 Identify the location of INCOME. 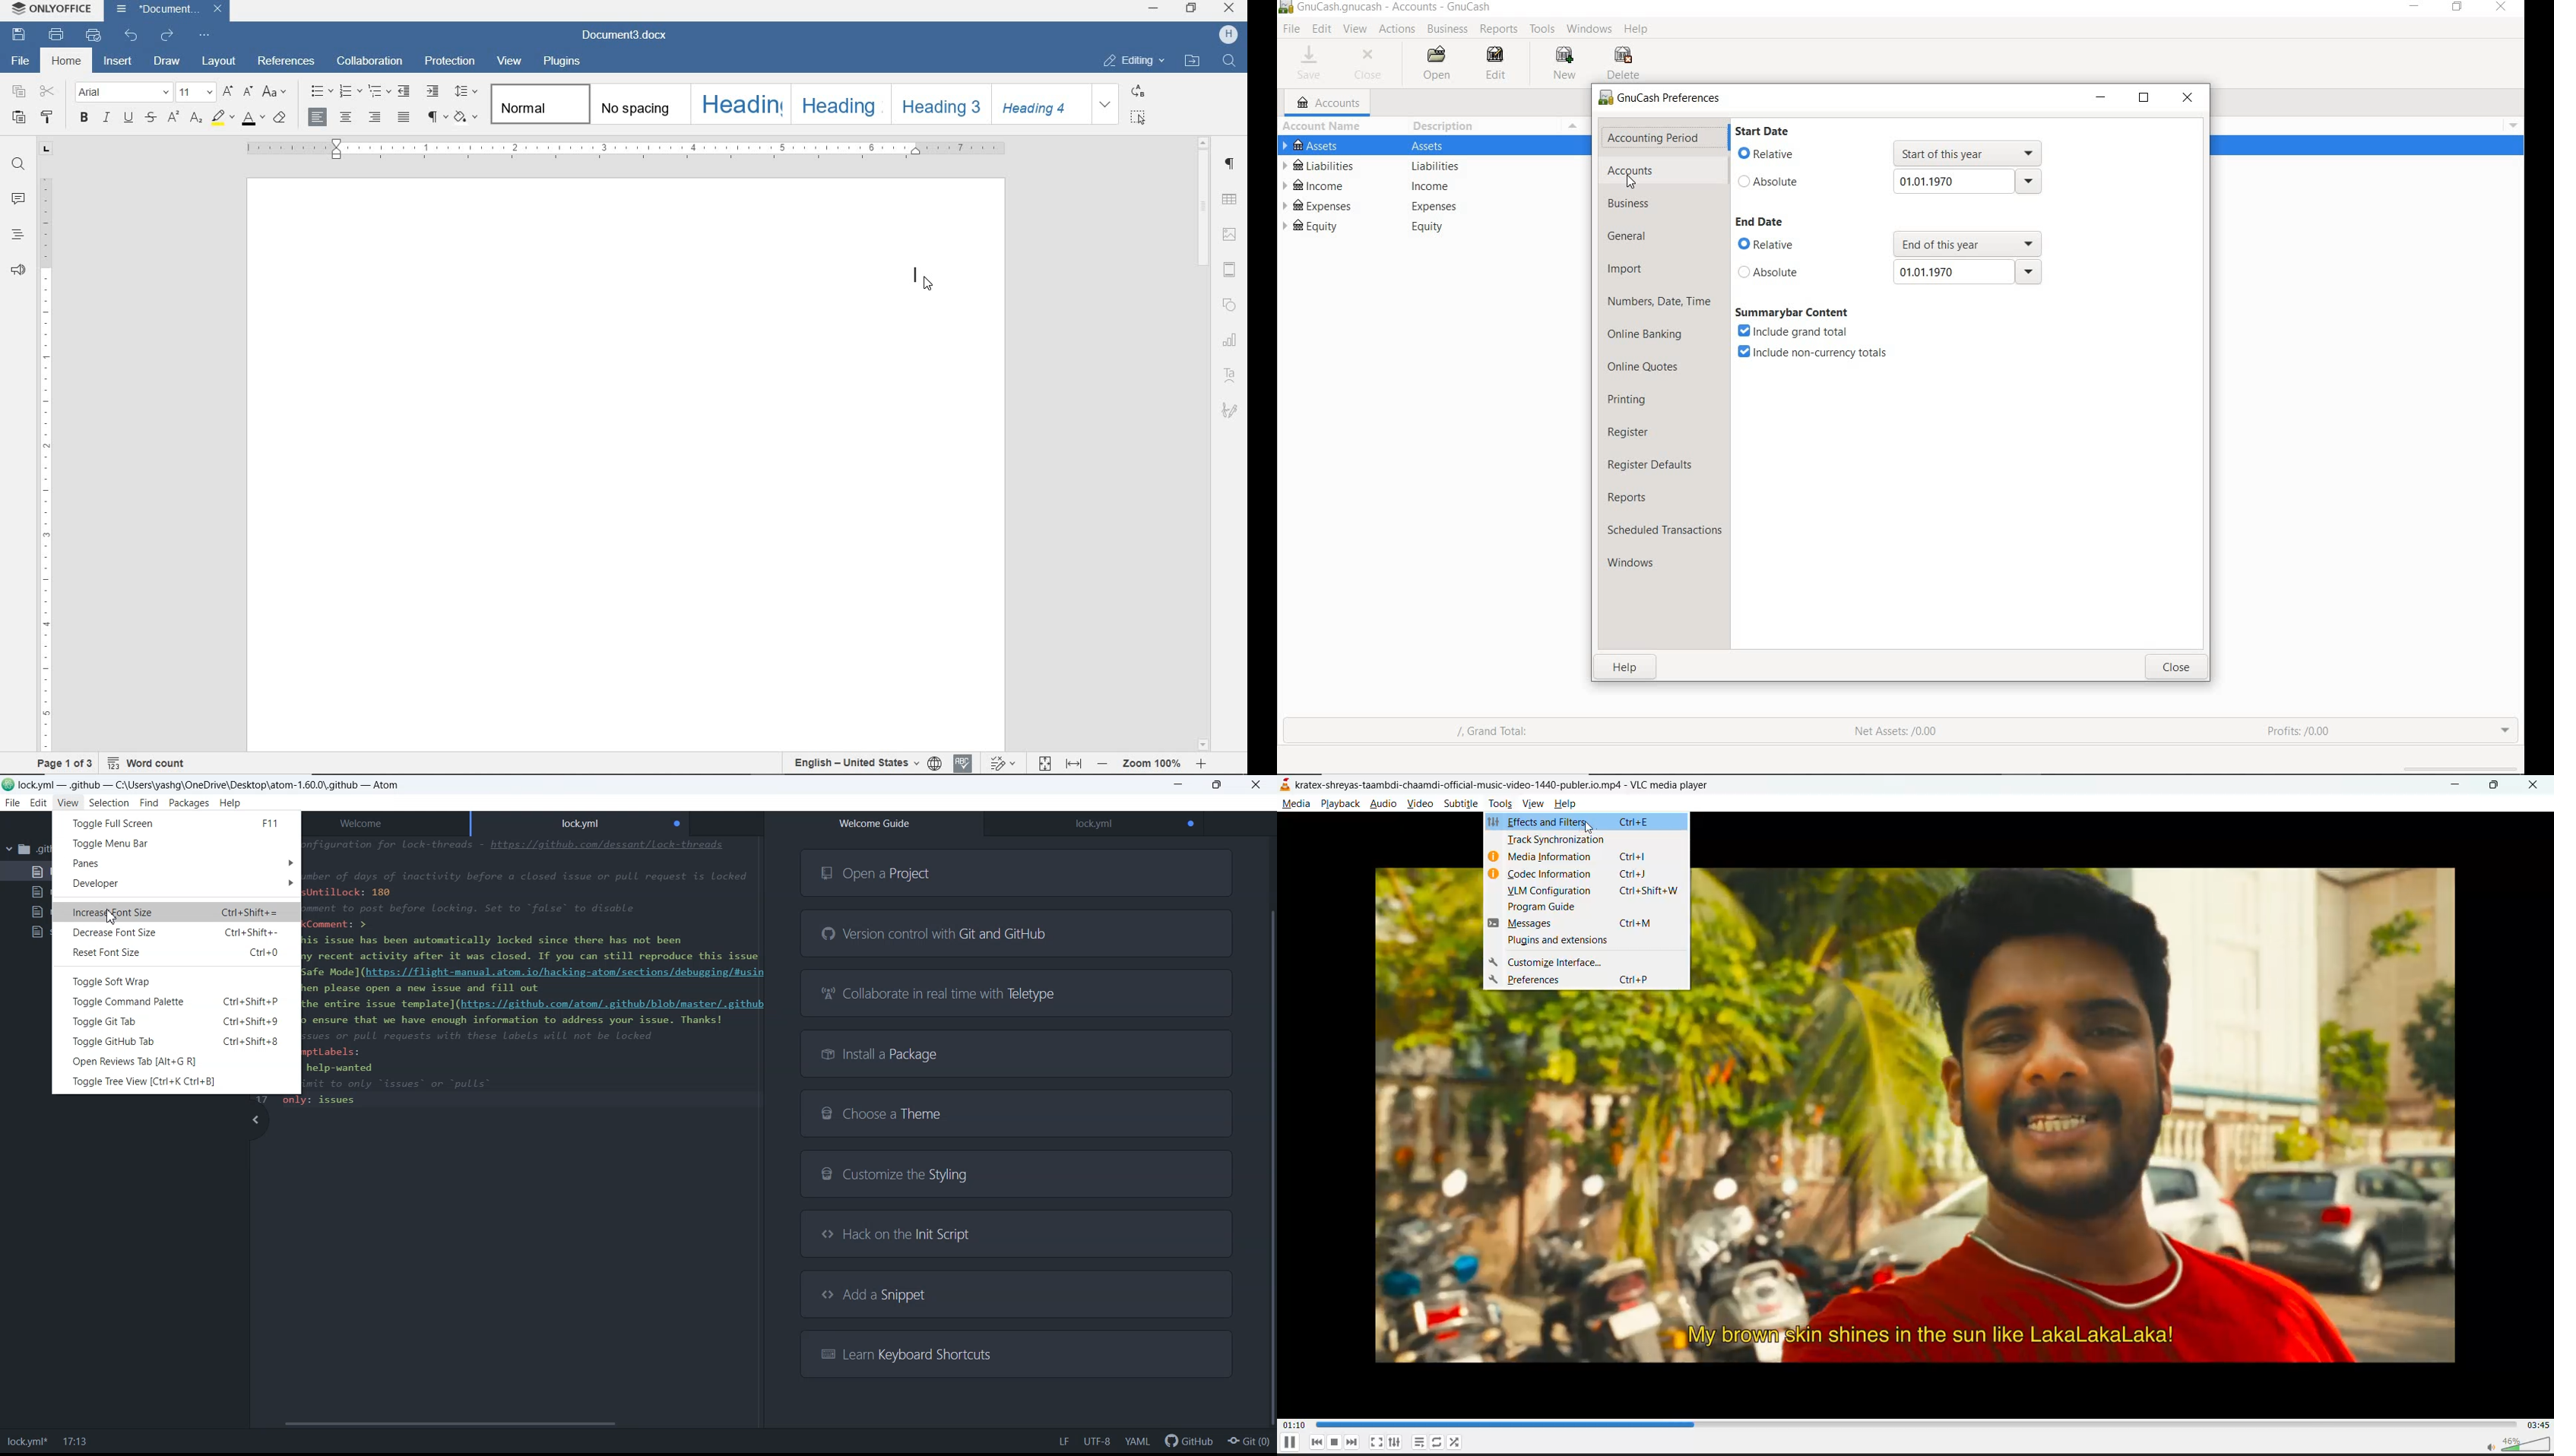
(1316, 186).